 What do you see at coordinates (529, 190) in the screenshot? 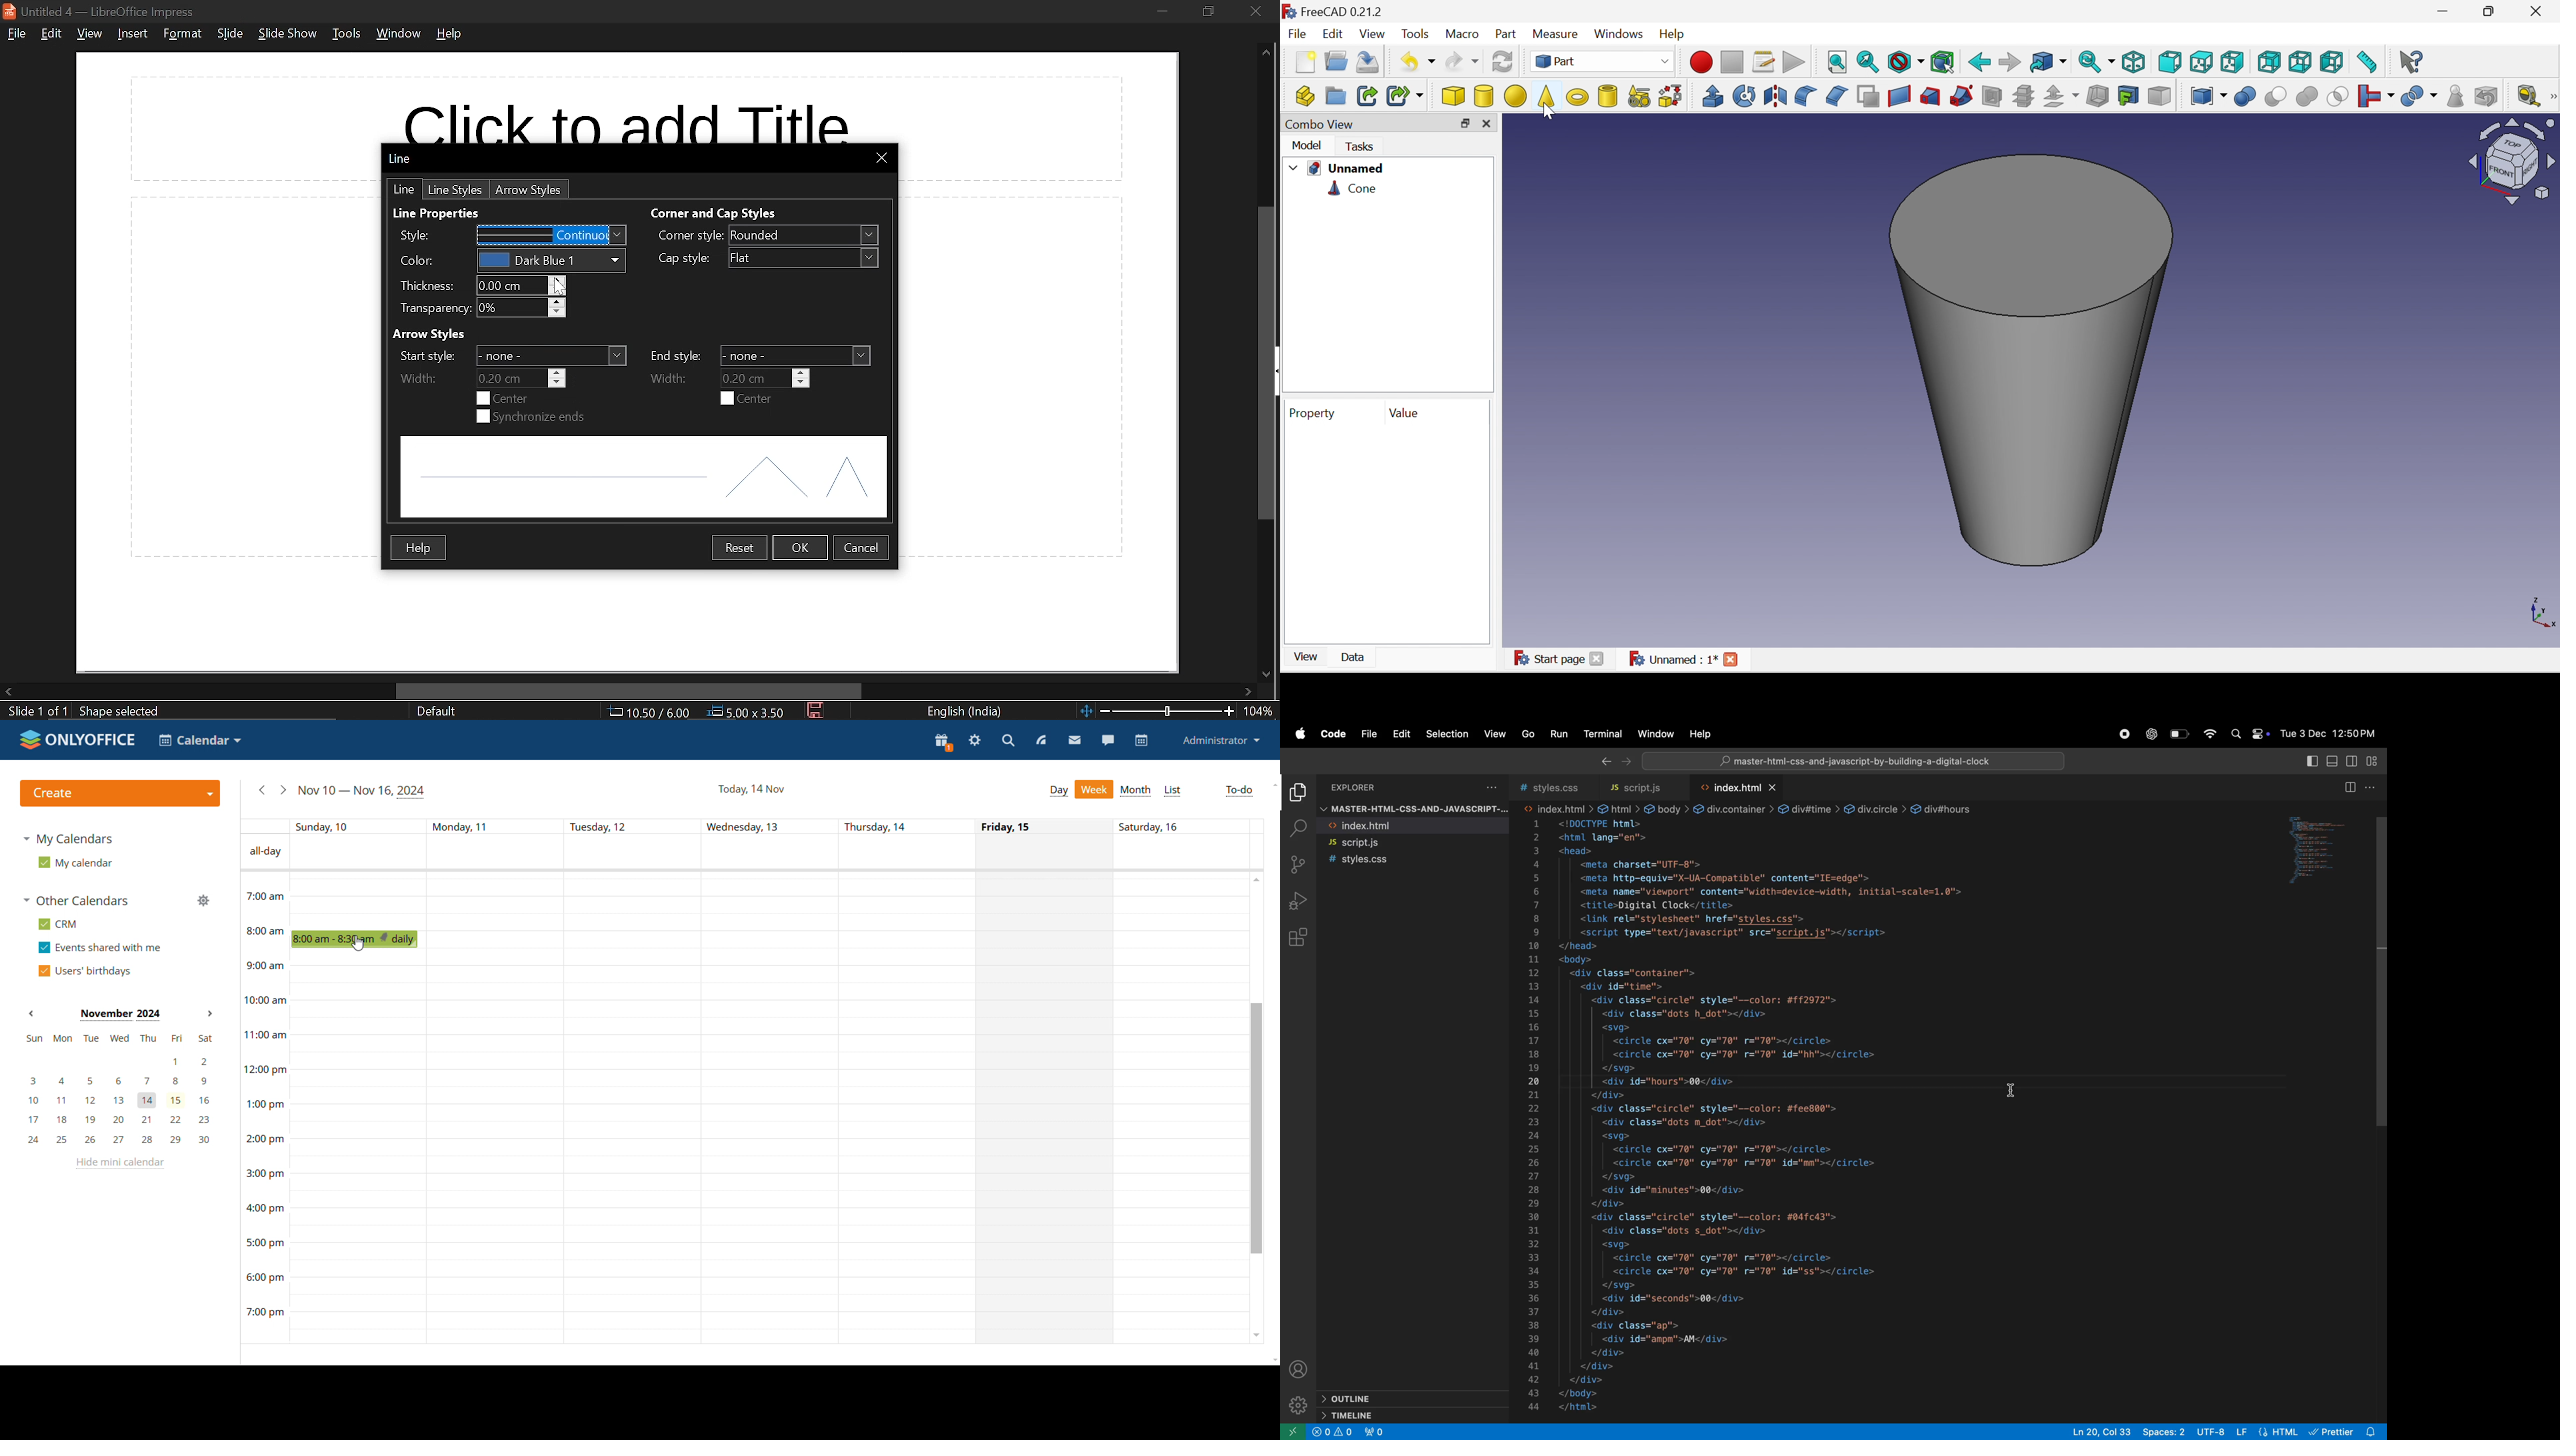
I see `arrow styles` at bounding box center [529, 190].